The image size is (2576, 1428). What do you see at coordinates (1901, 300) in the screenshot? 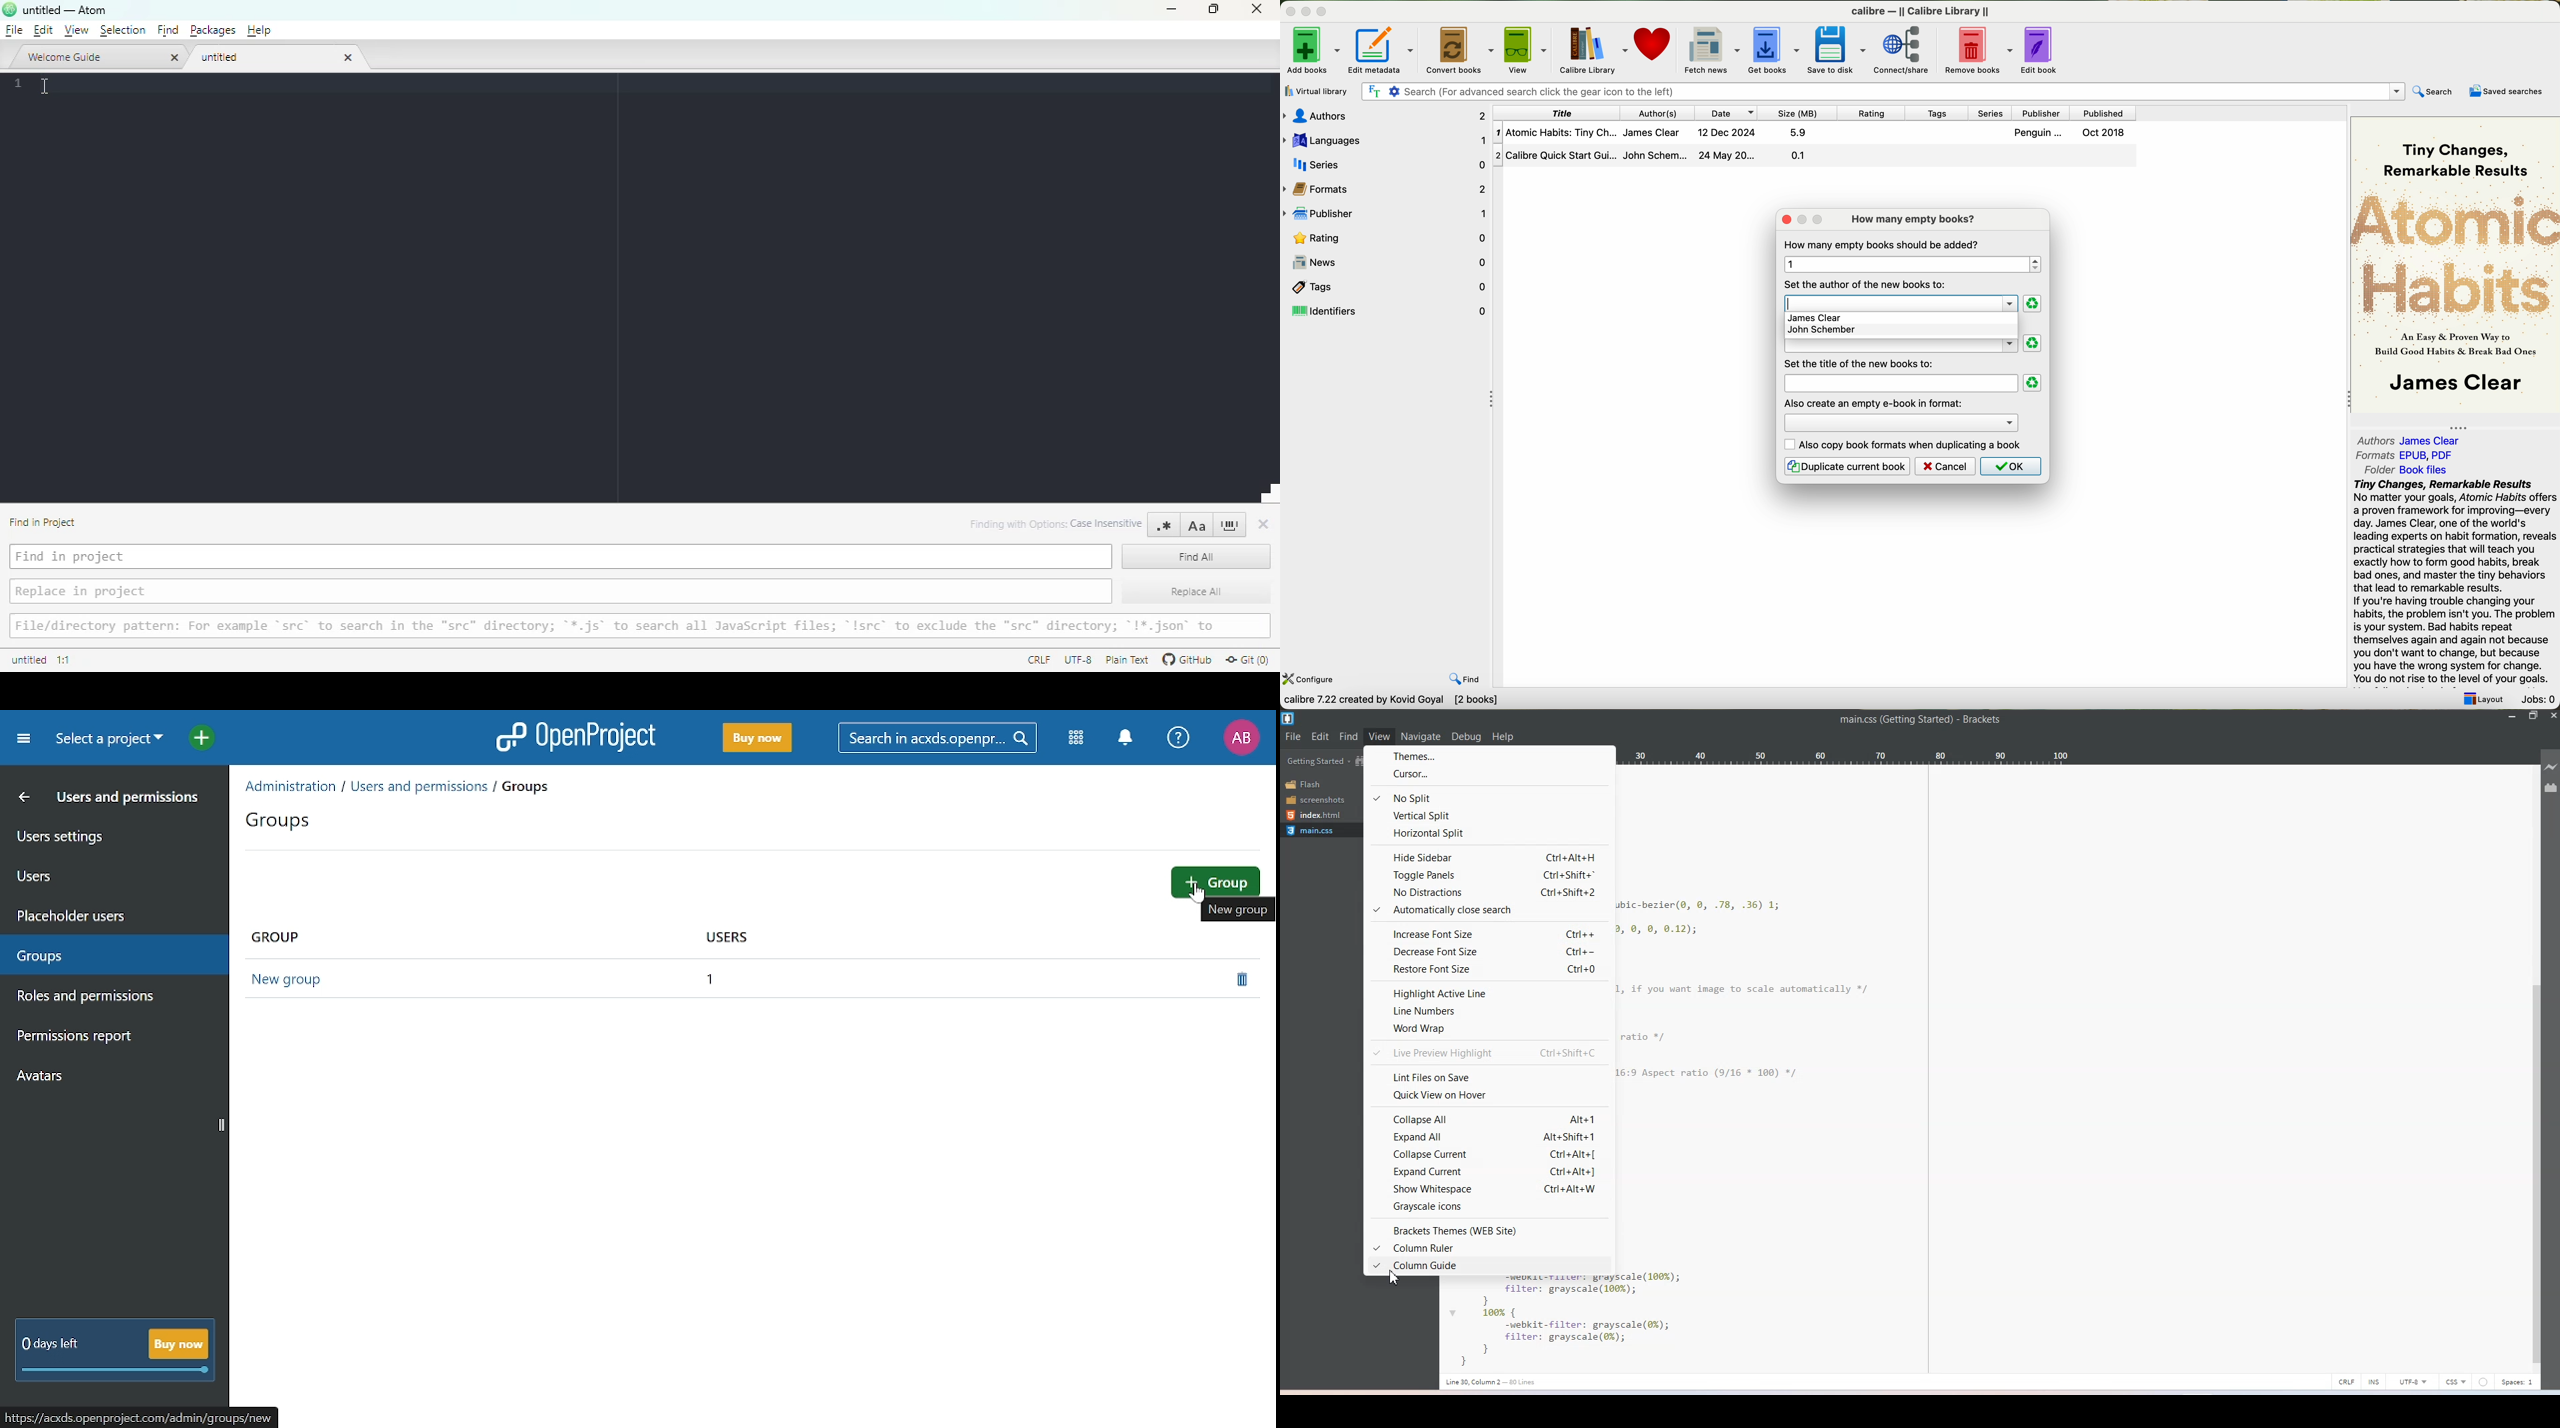
I see `click` at bounding box center [1901, 300].